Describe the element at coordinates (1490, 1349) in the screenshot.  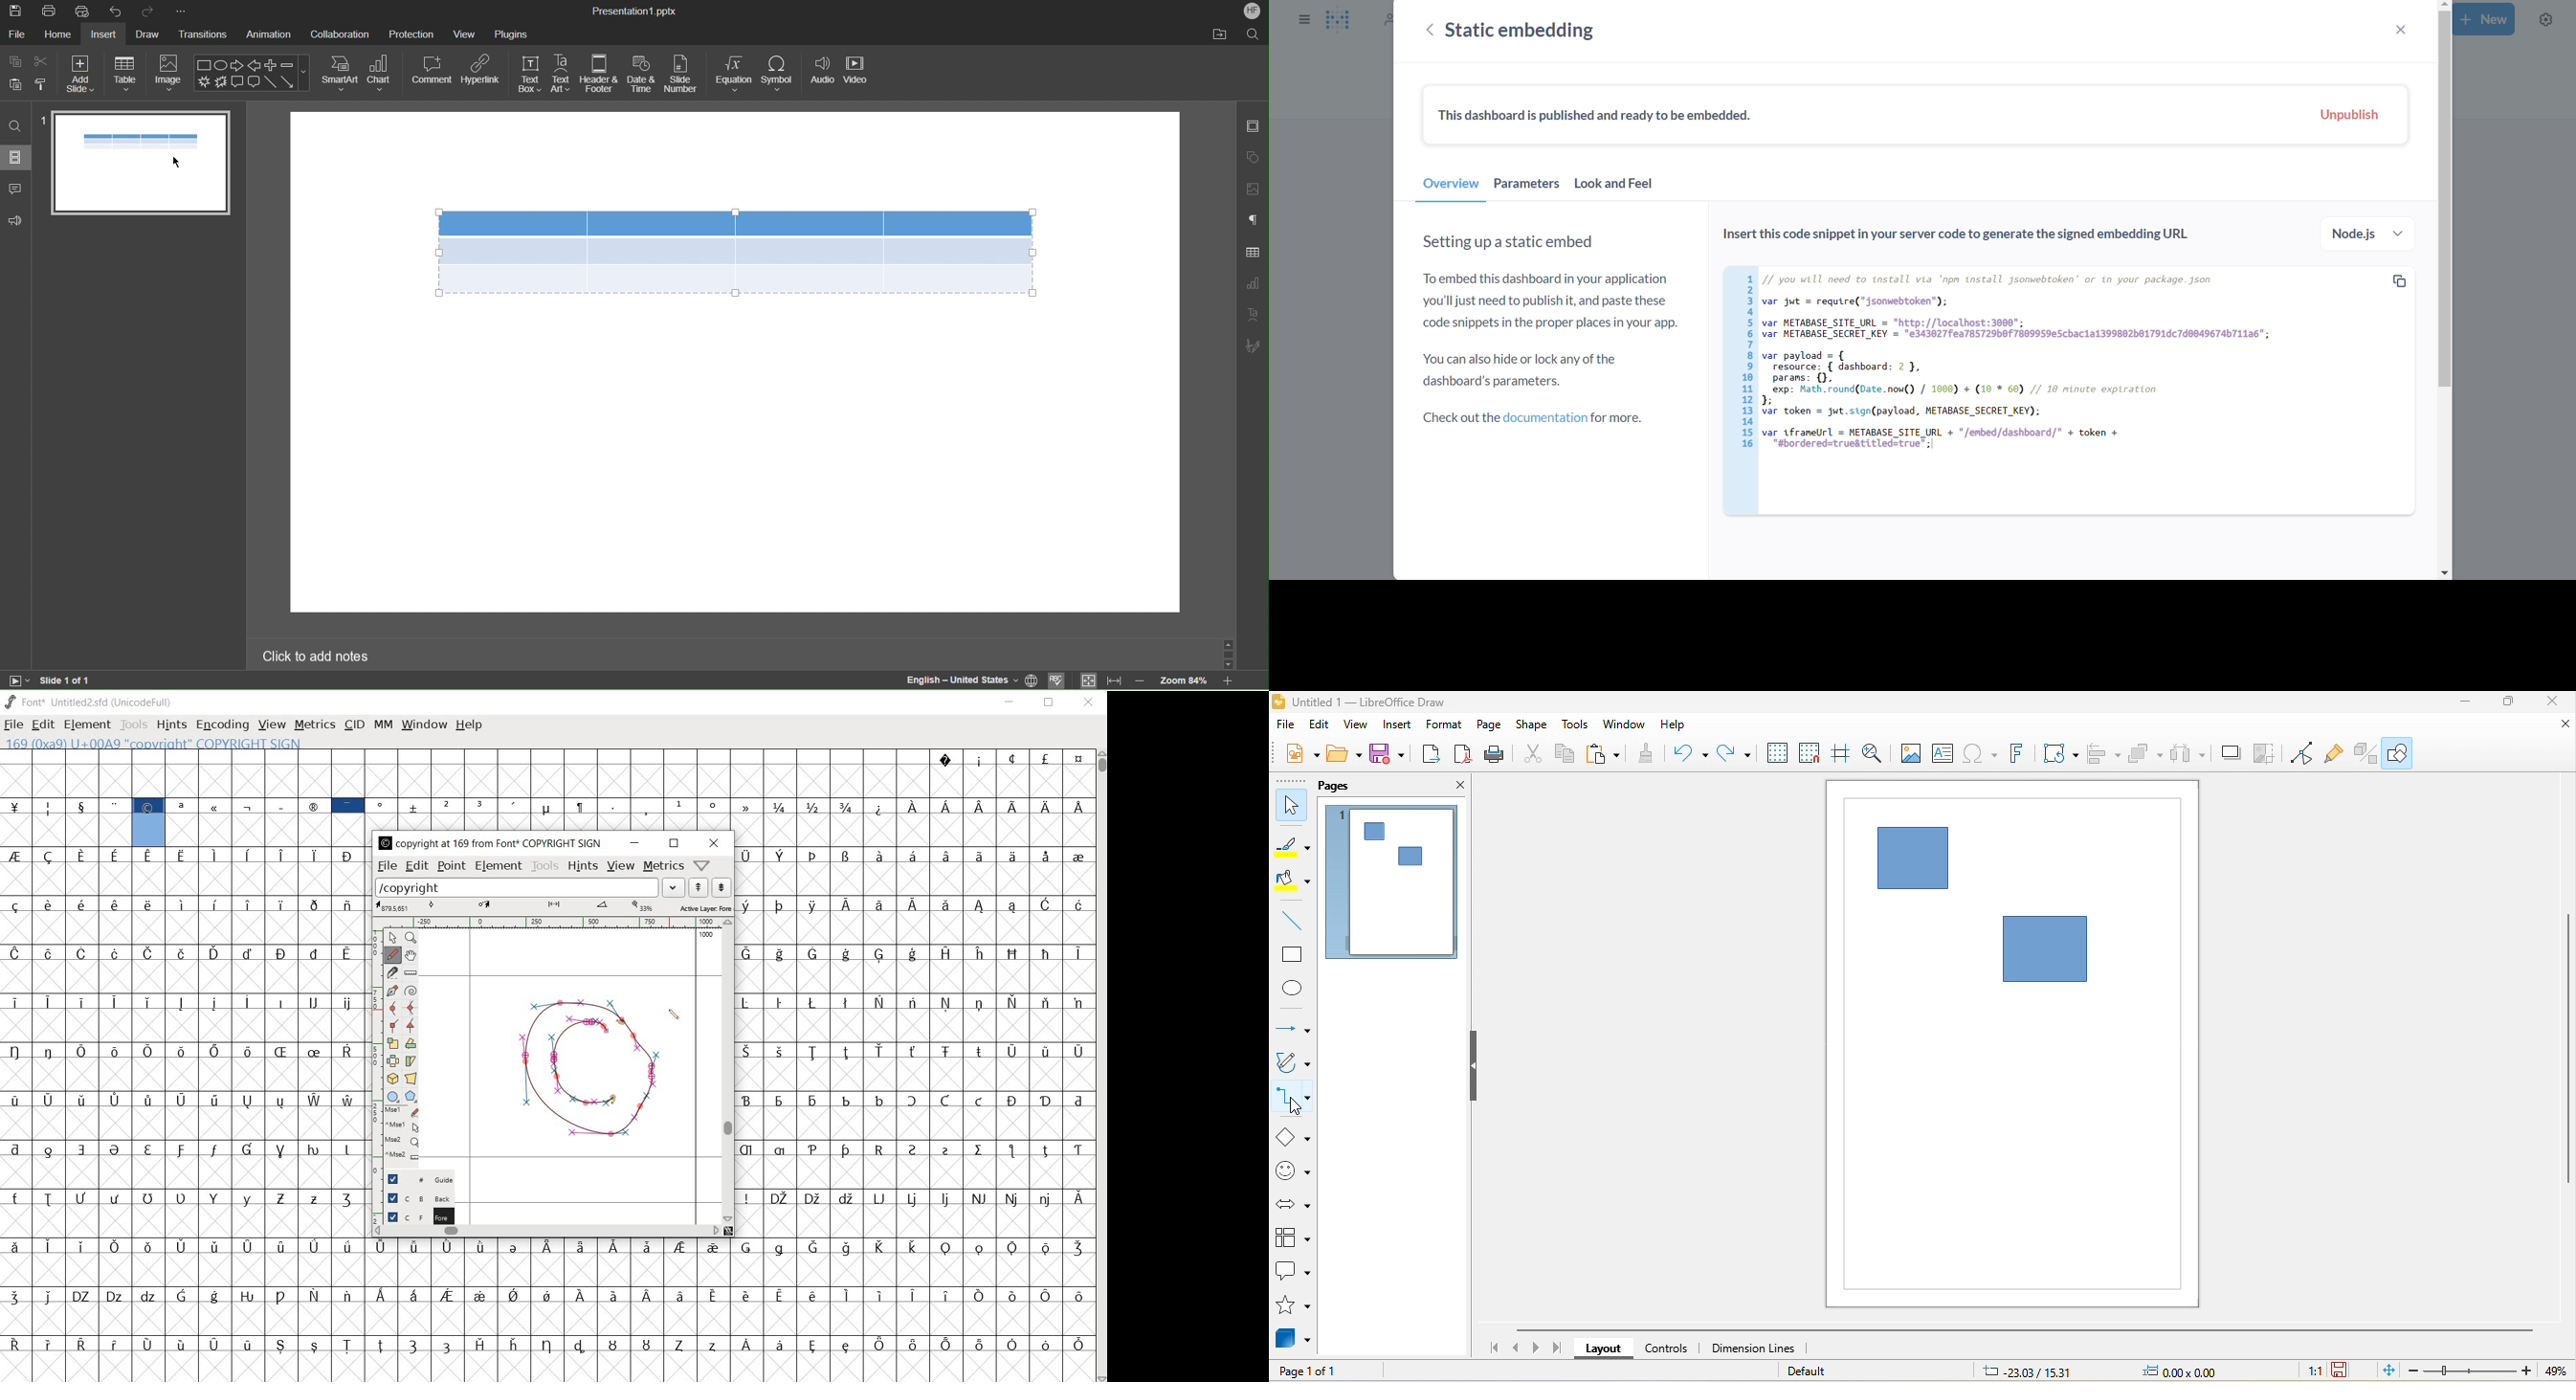
I see `scroll to first page` at that location.